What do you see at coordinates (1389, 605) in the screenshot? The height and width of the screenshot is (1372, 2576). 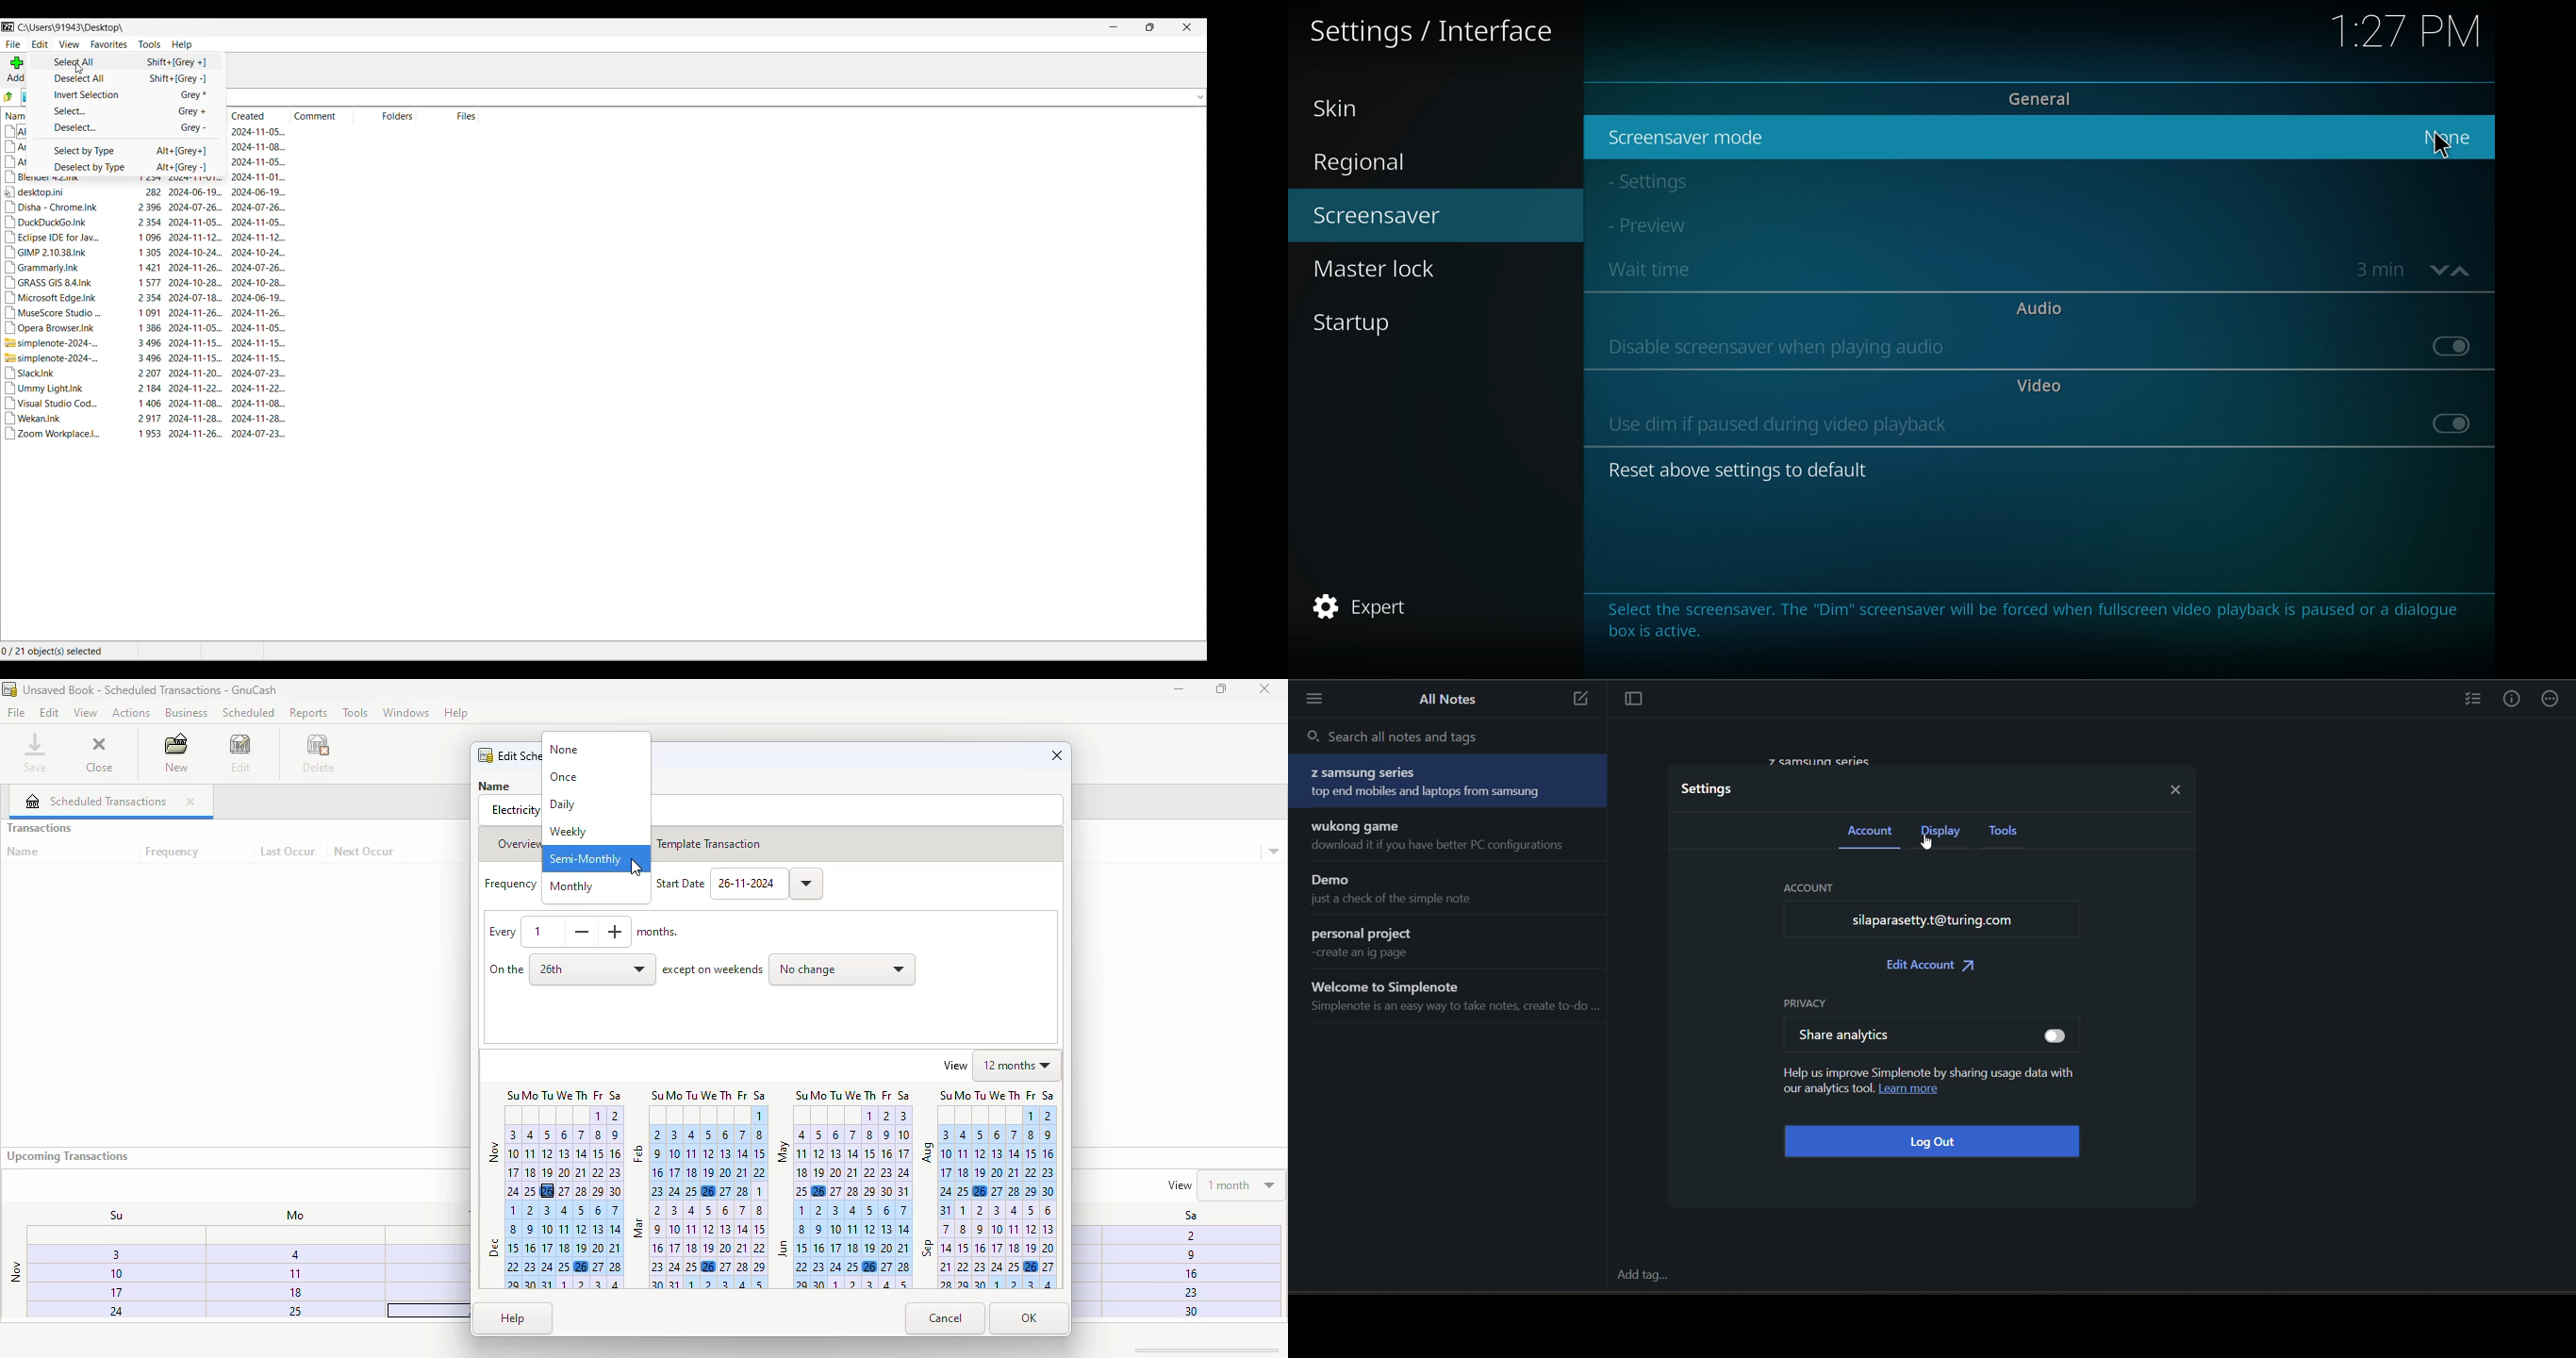 I see `expert` at bounding box center [1389, 605].